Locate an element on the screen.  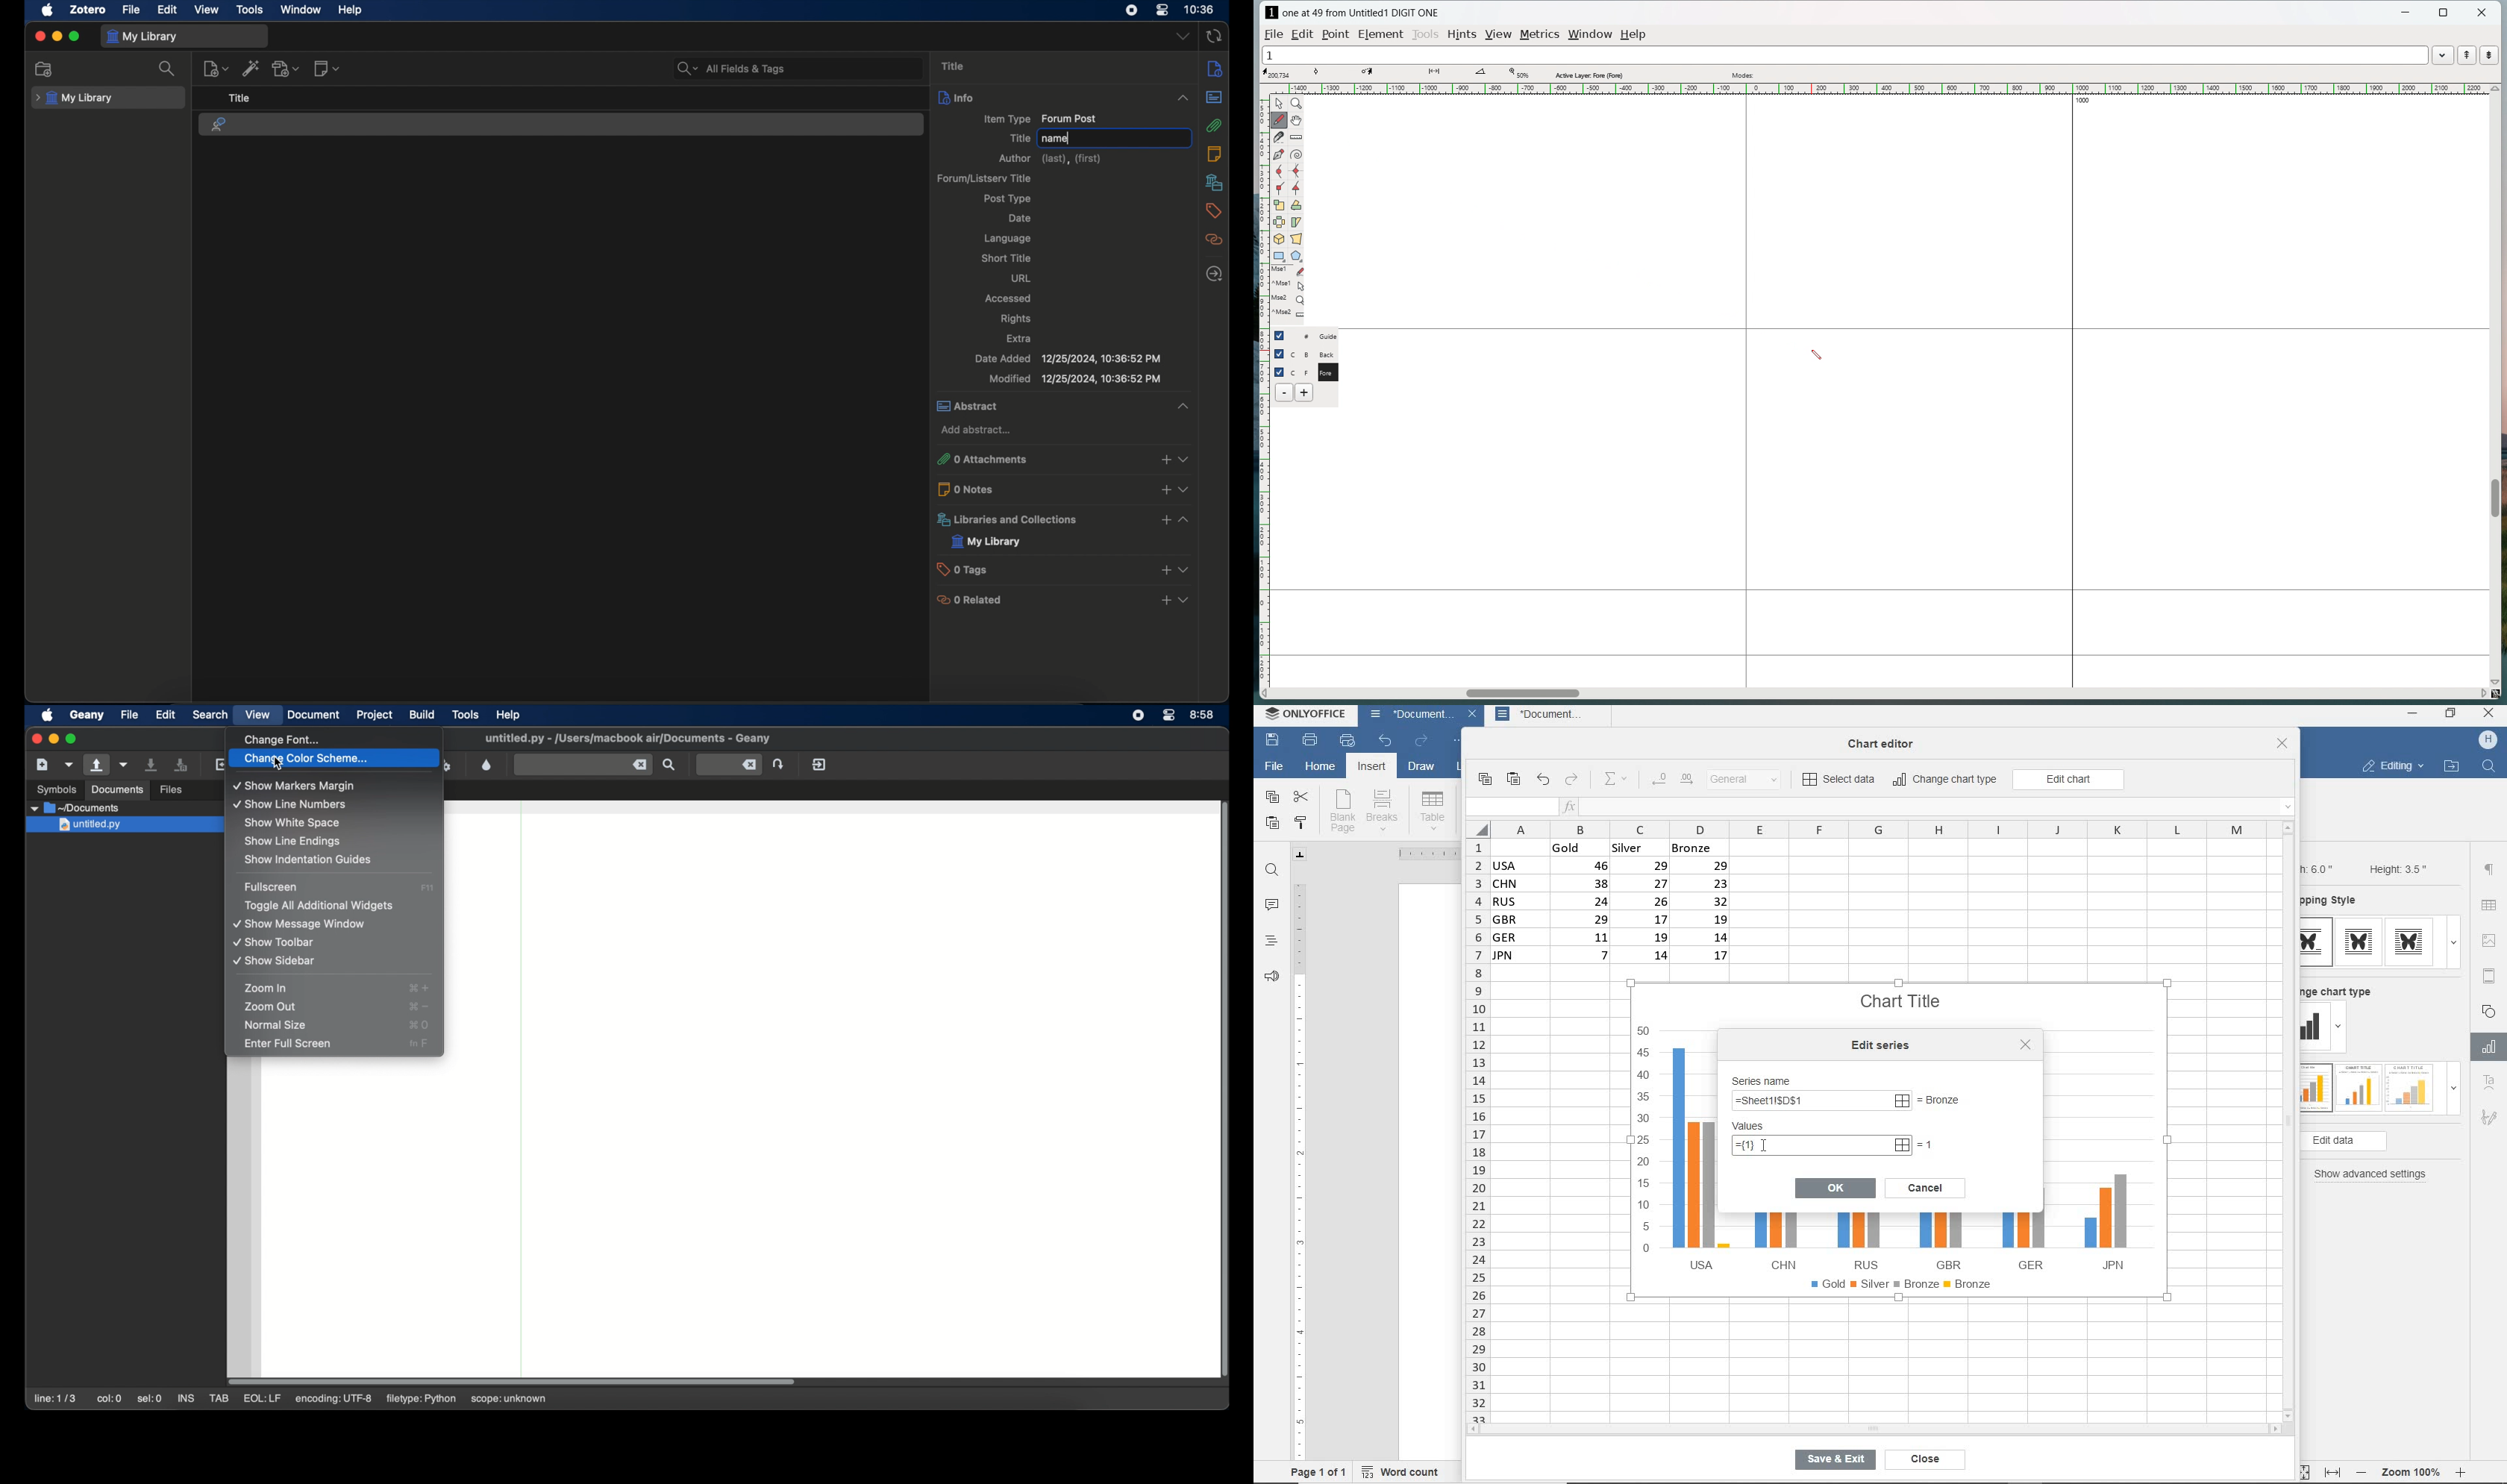
info is located at coordinates (1214, 70).